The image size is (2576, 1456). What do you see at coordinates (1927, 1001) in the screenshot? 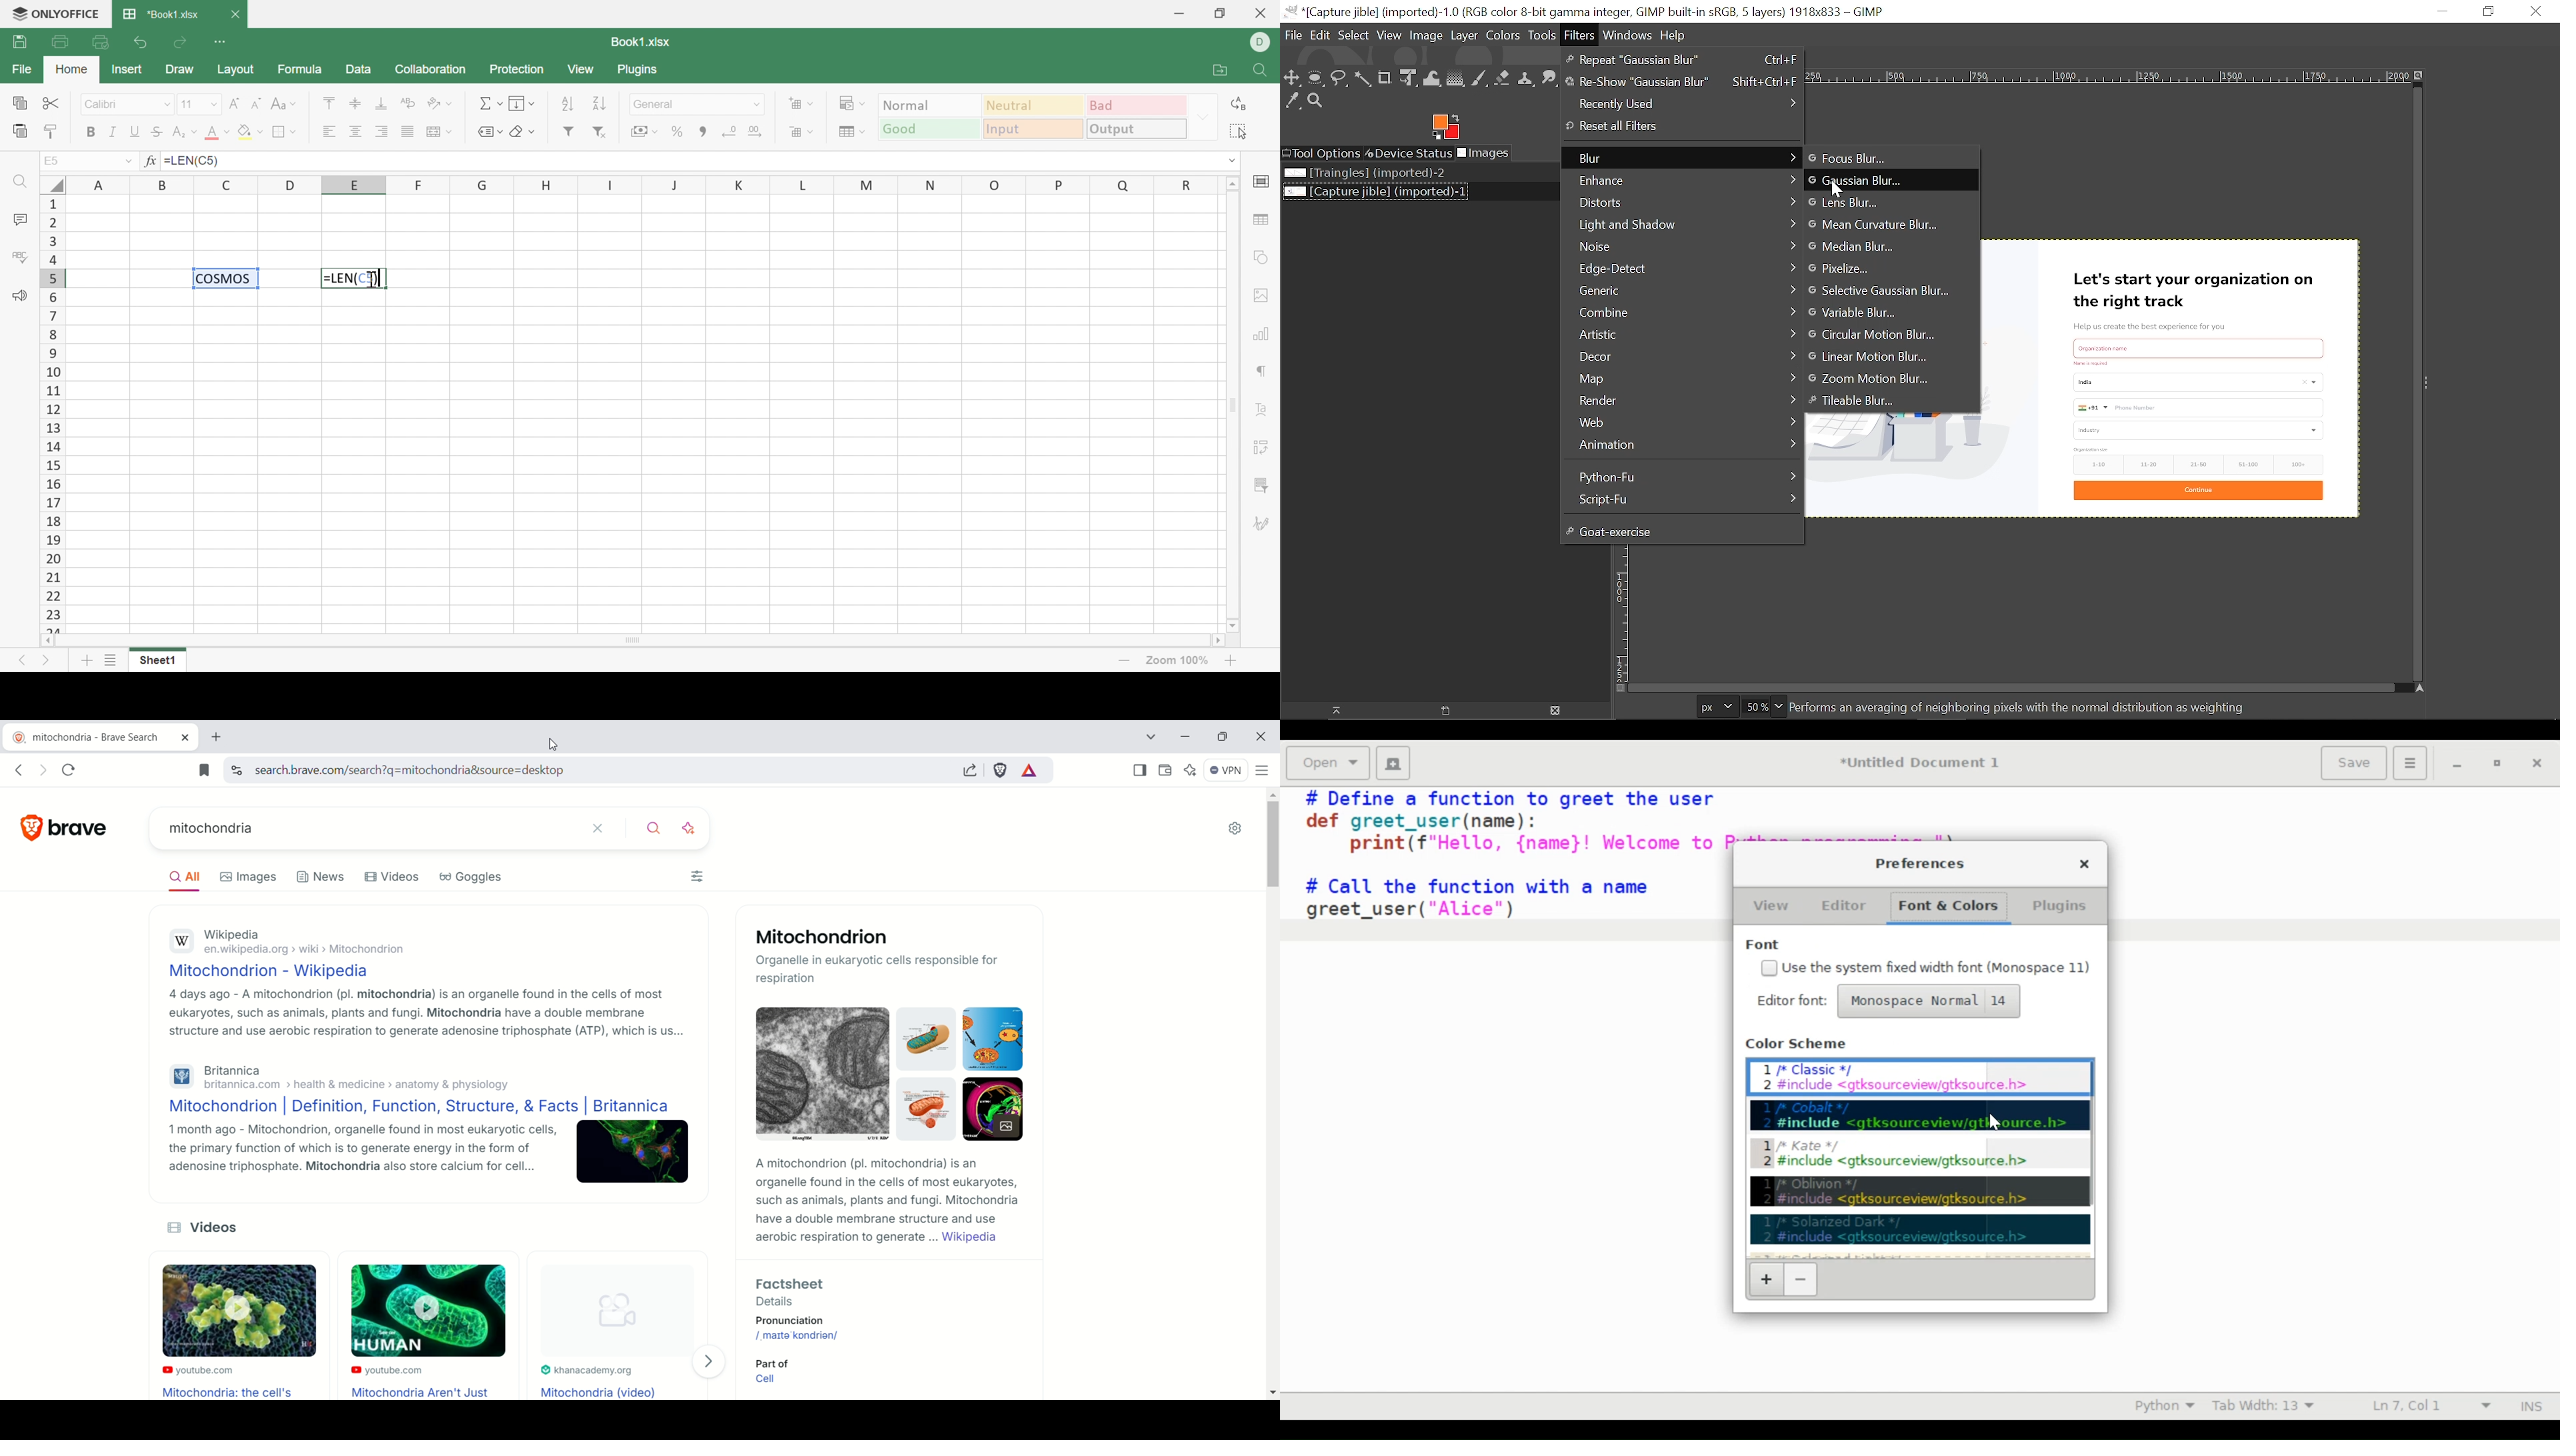
I see `Monospace Normal 14` at bounding box center [1927, 1001].